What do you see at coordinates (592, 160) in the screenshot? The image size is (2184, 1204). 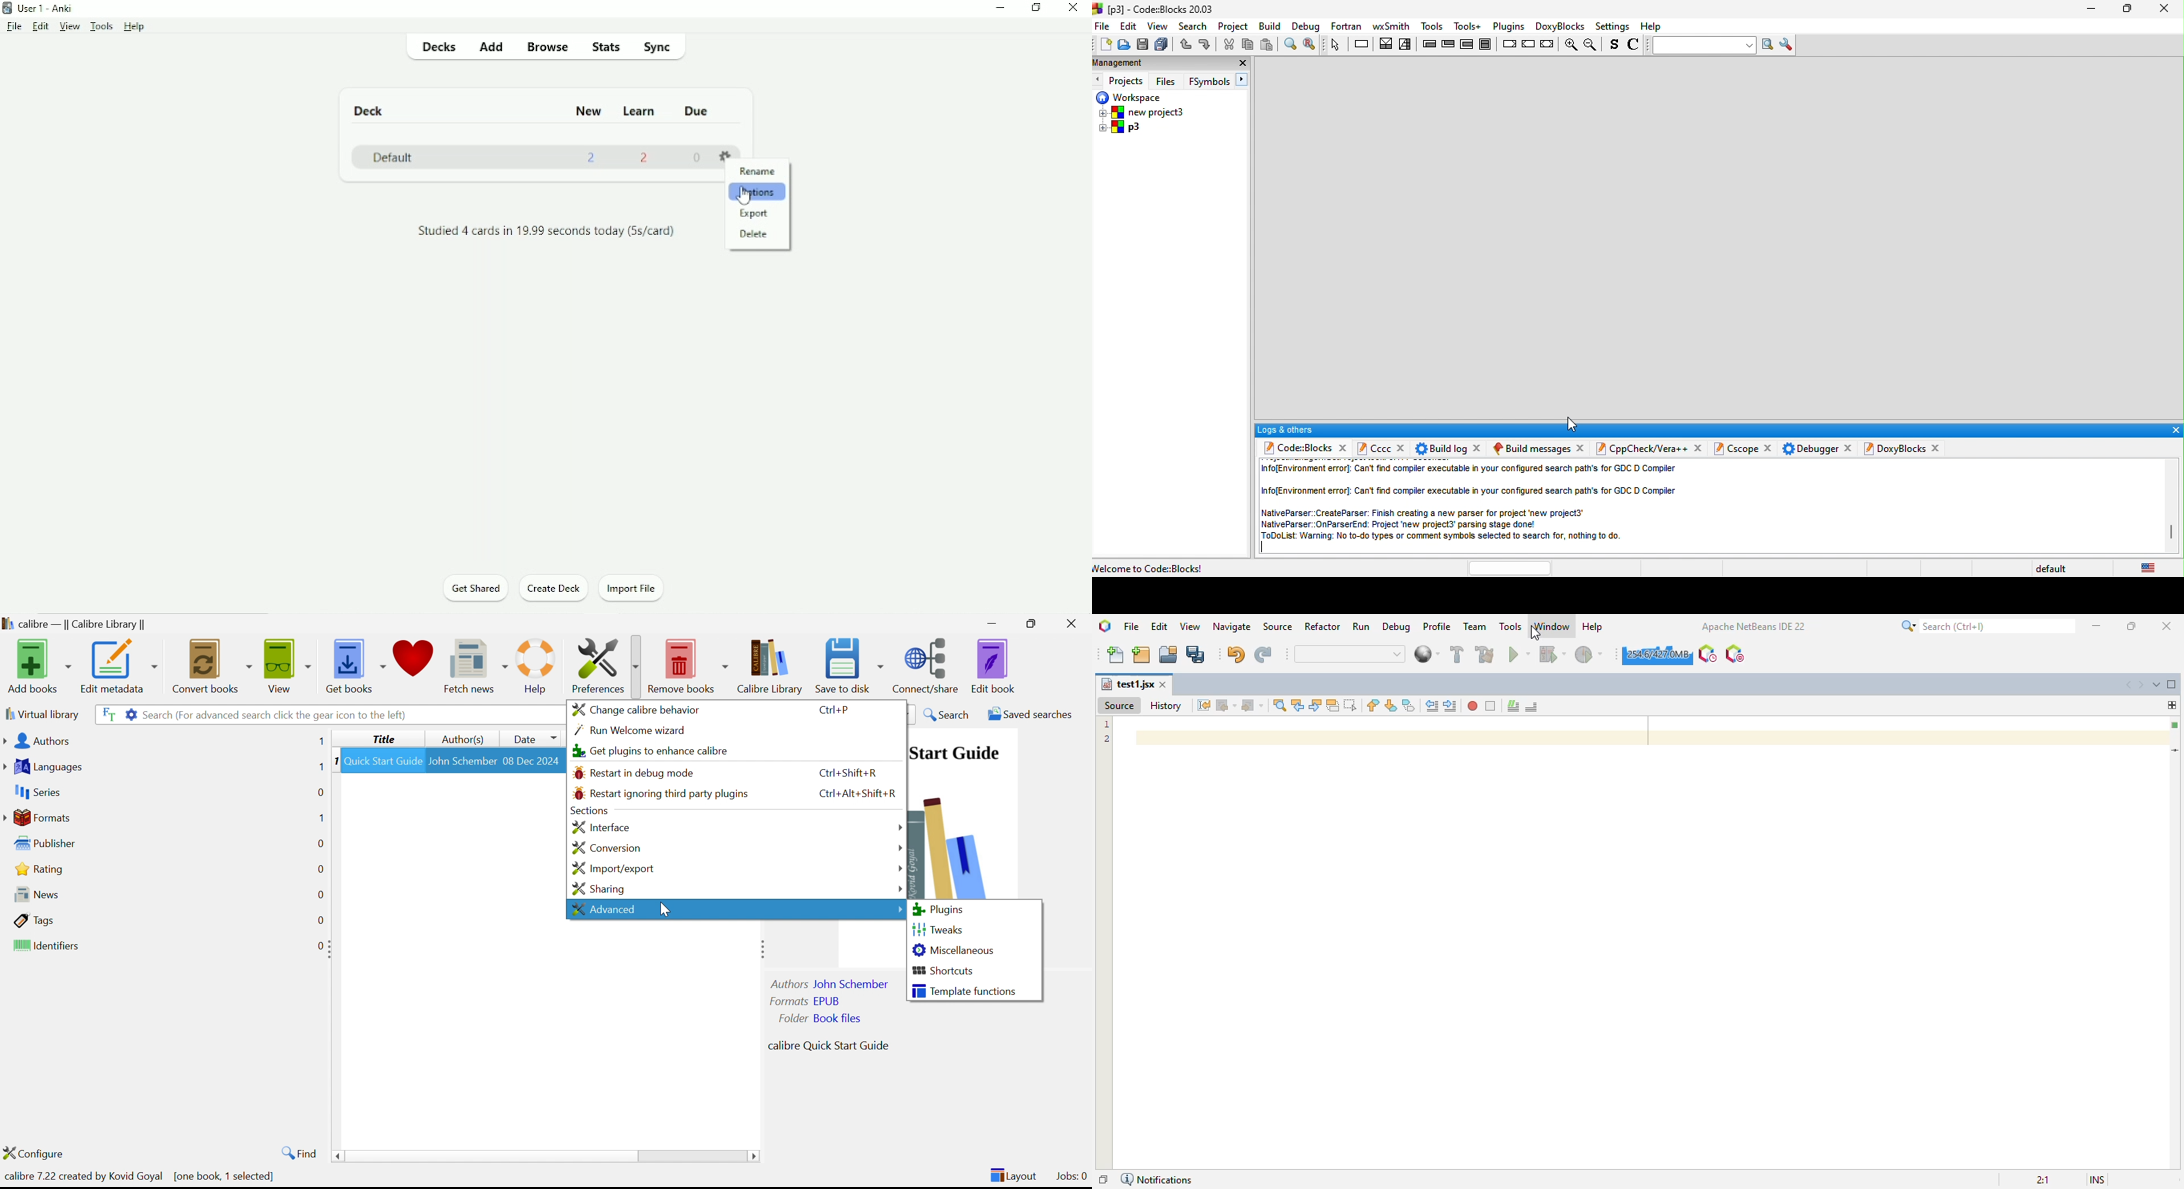 I see `2` at bounding box center [592, 160].